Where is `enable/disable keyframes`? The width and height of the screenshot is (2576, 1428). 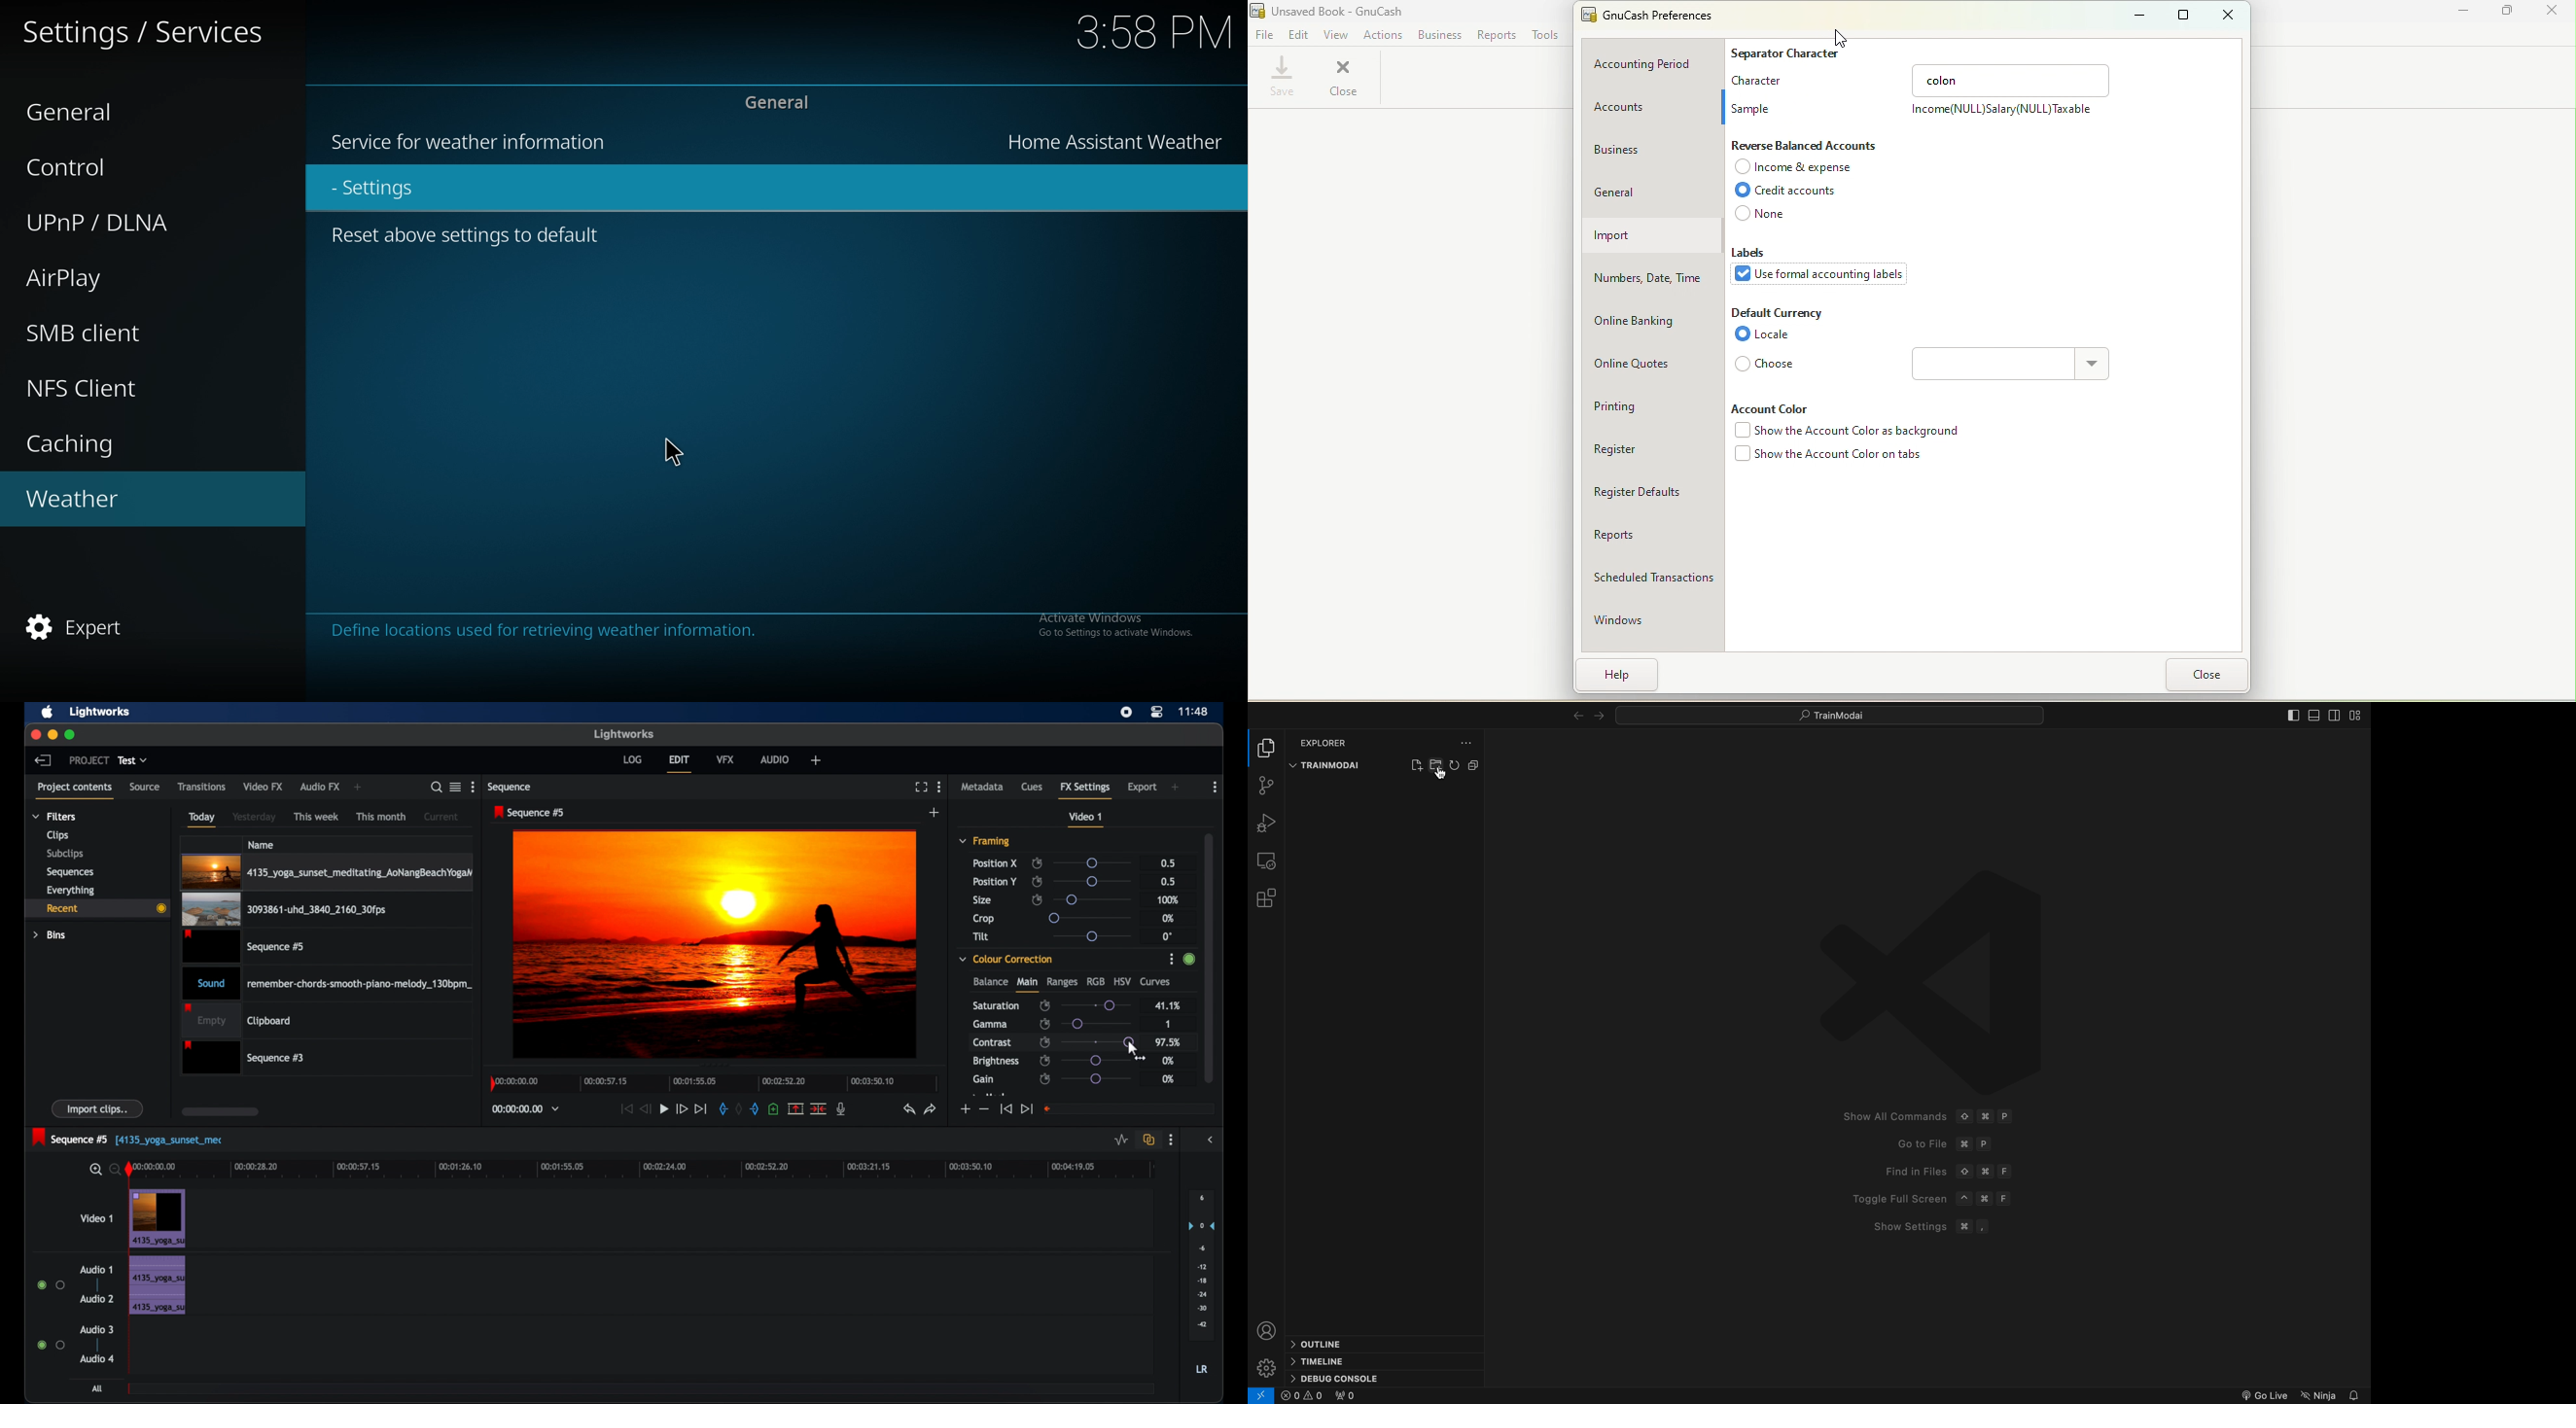
enable/disable keyframes is located at coordinates (1038, 900).